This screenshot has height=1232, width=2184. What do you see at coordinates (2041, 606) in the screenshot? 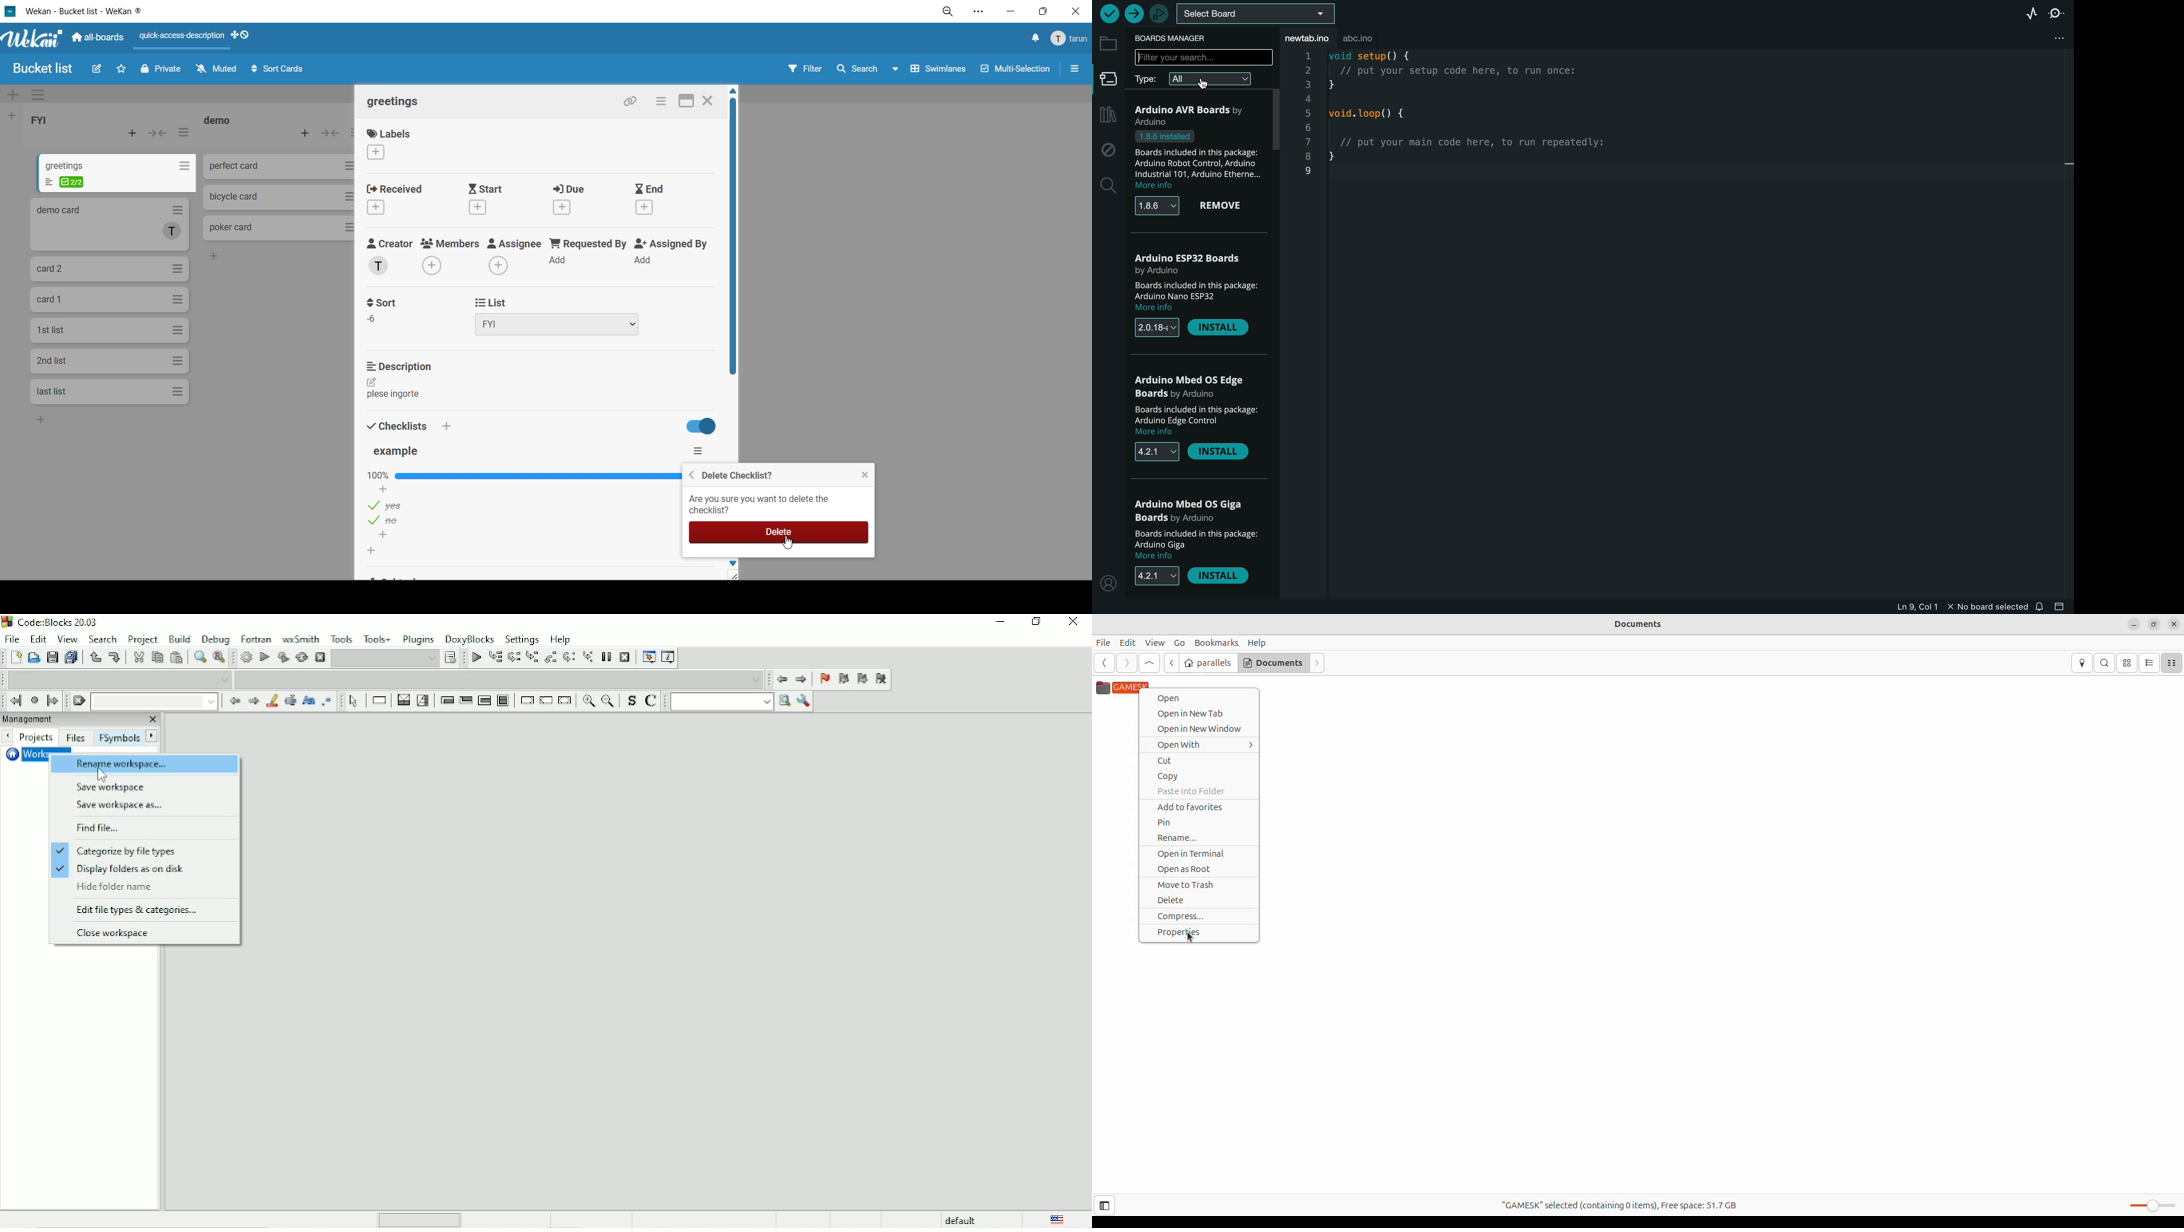
I see `notification` at bounding box center [2041, 606].